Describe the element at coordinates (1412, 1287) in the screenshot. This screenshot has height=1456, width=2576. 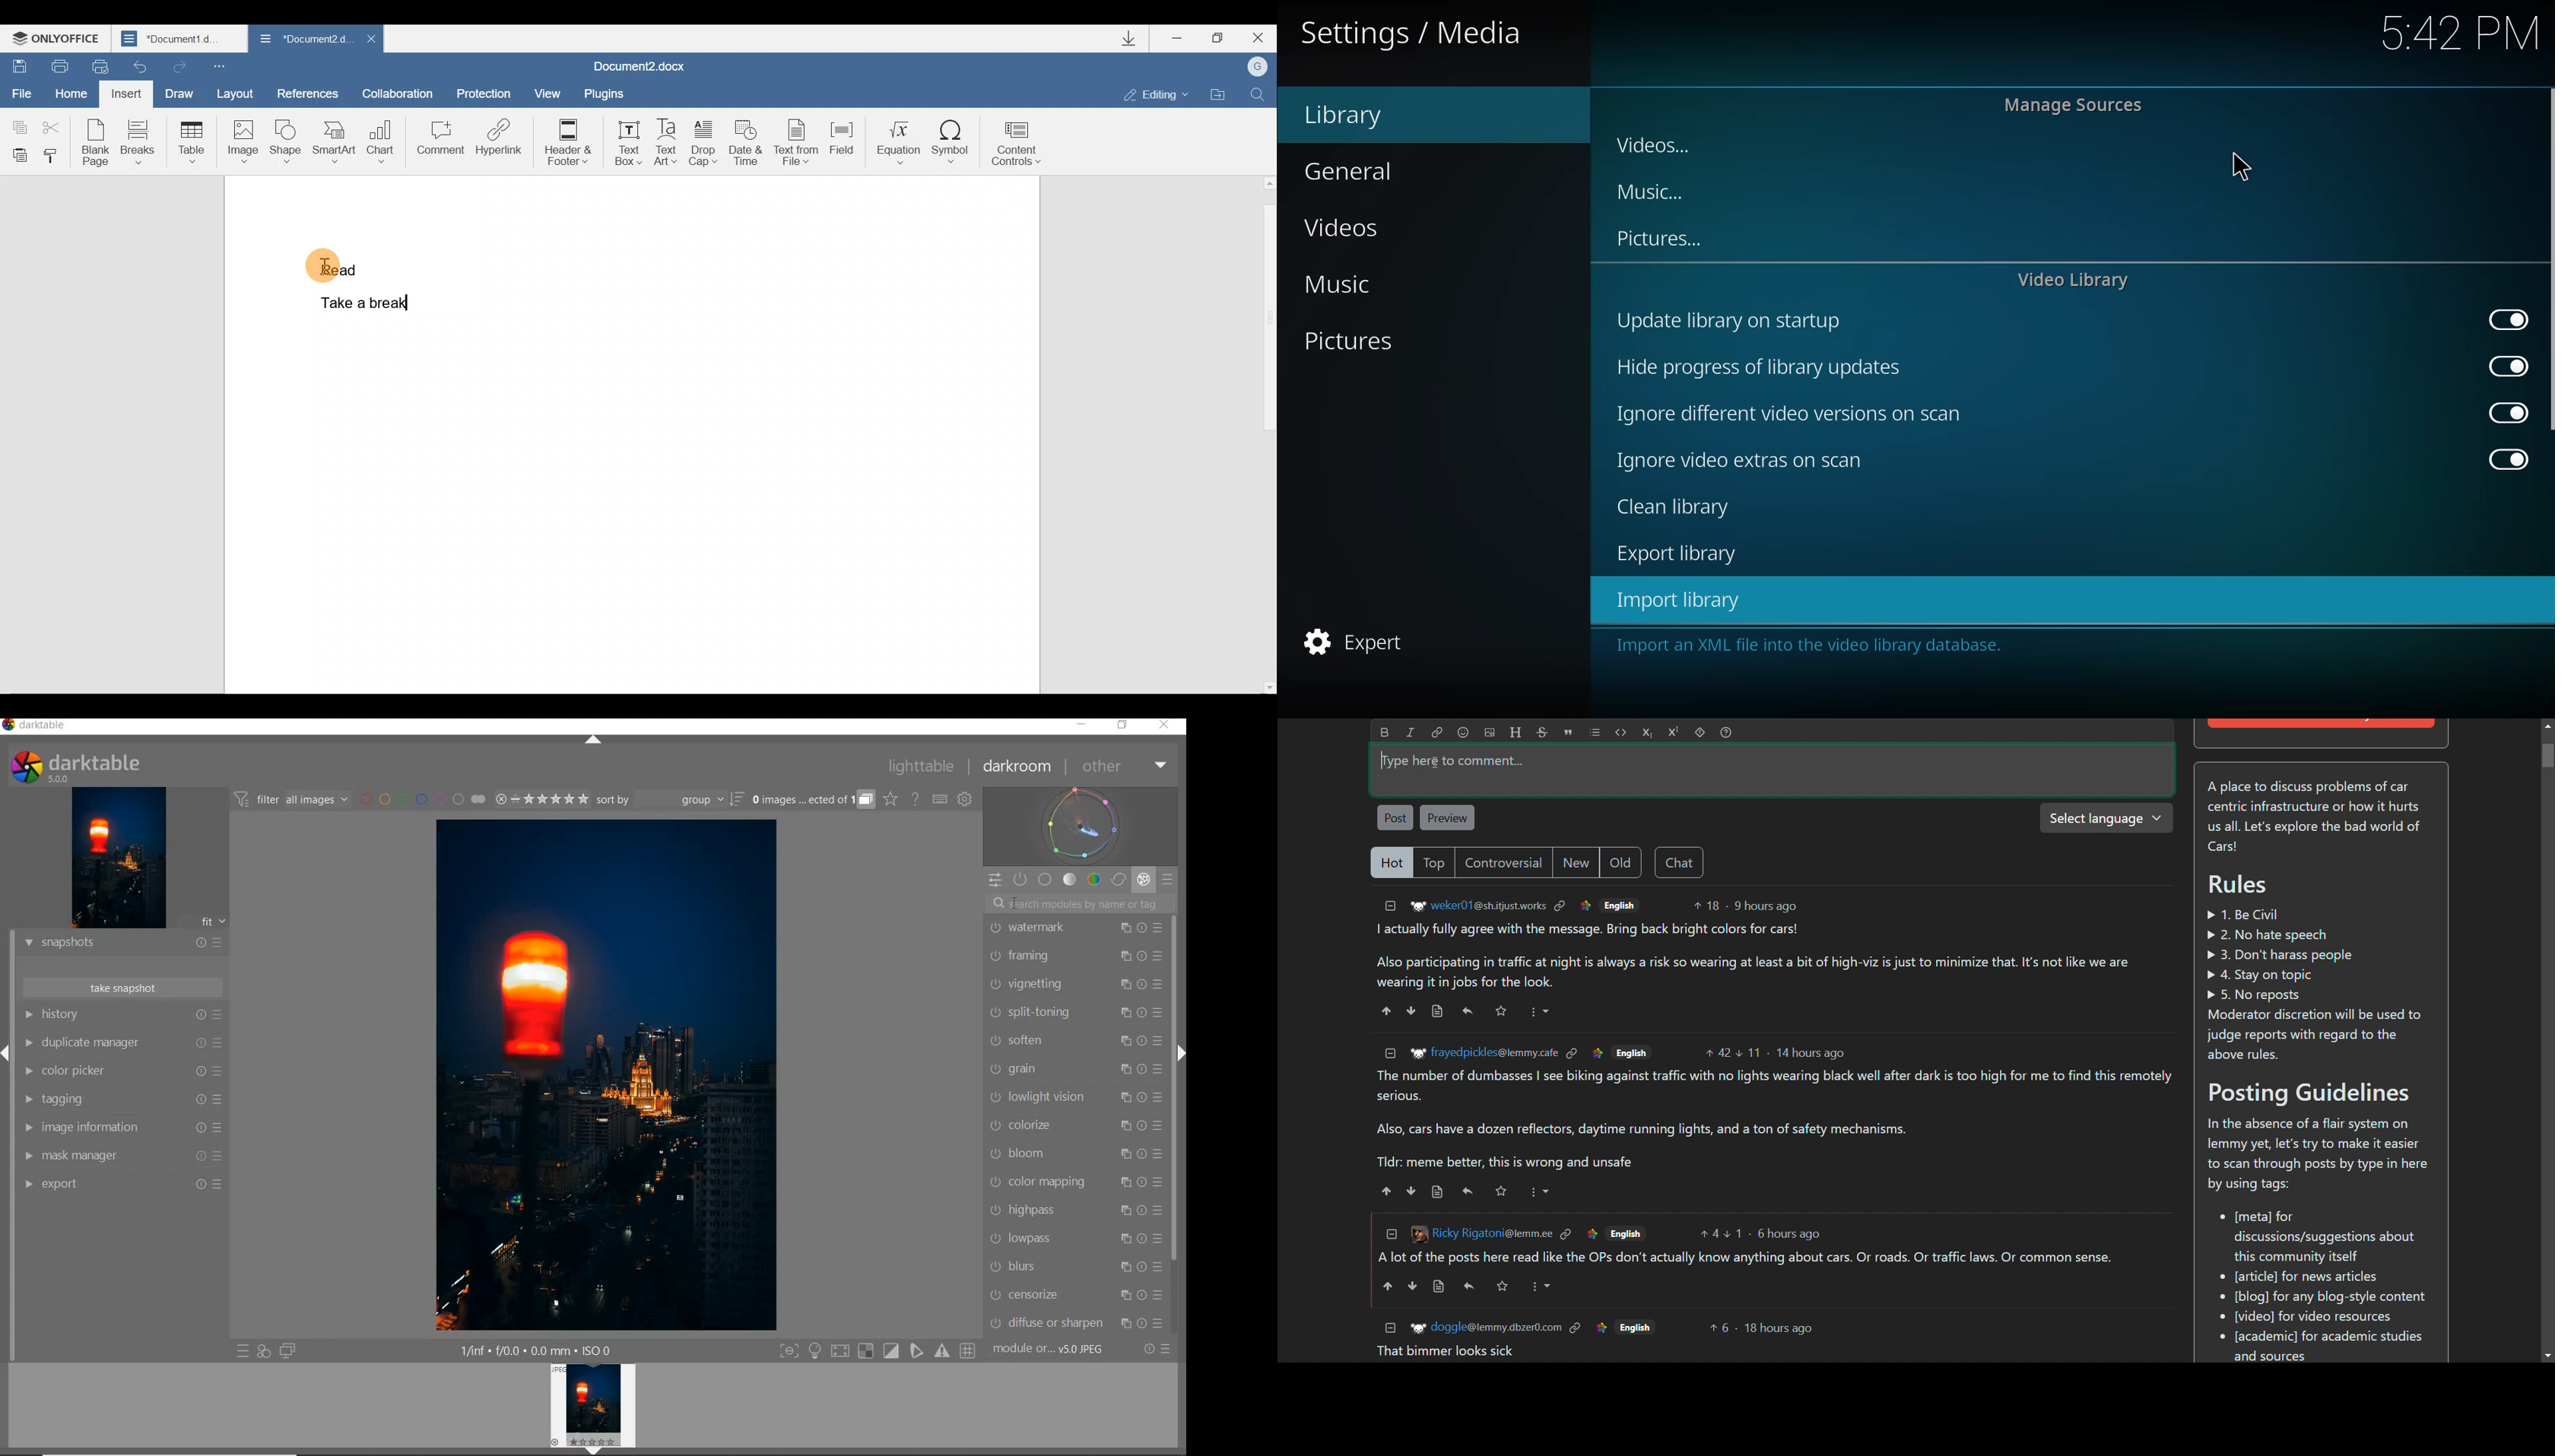
I see `downvote` at that location.